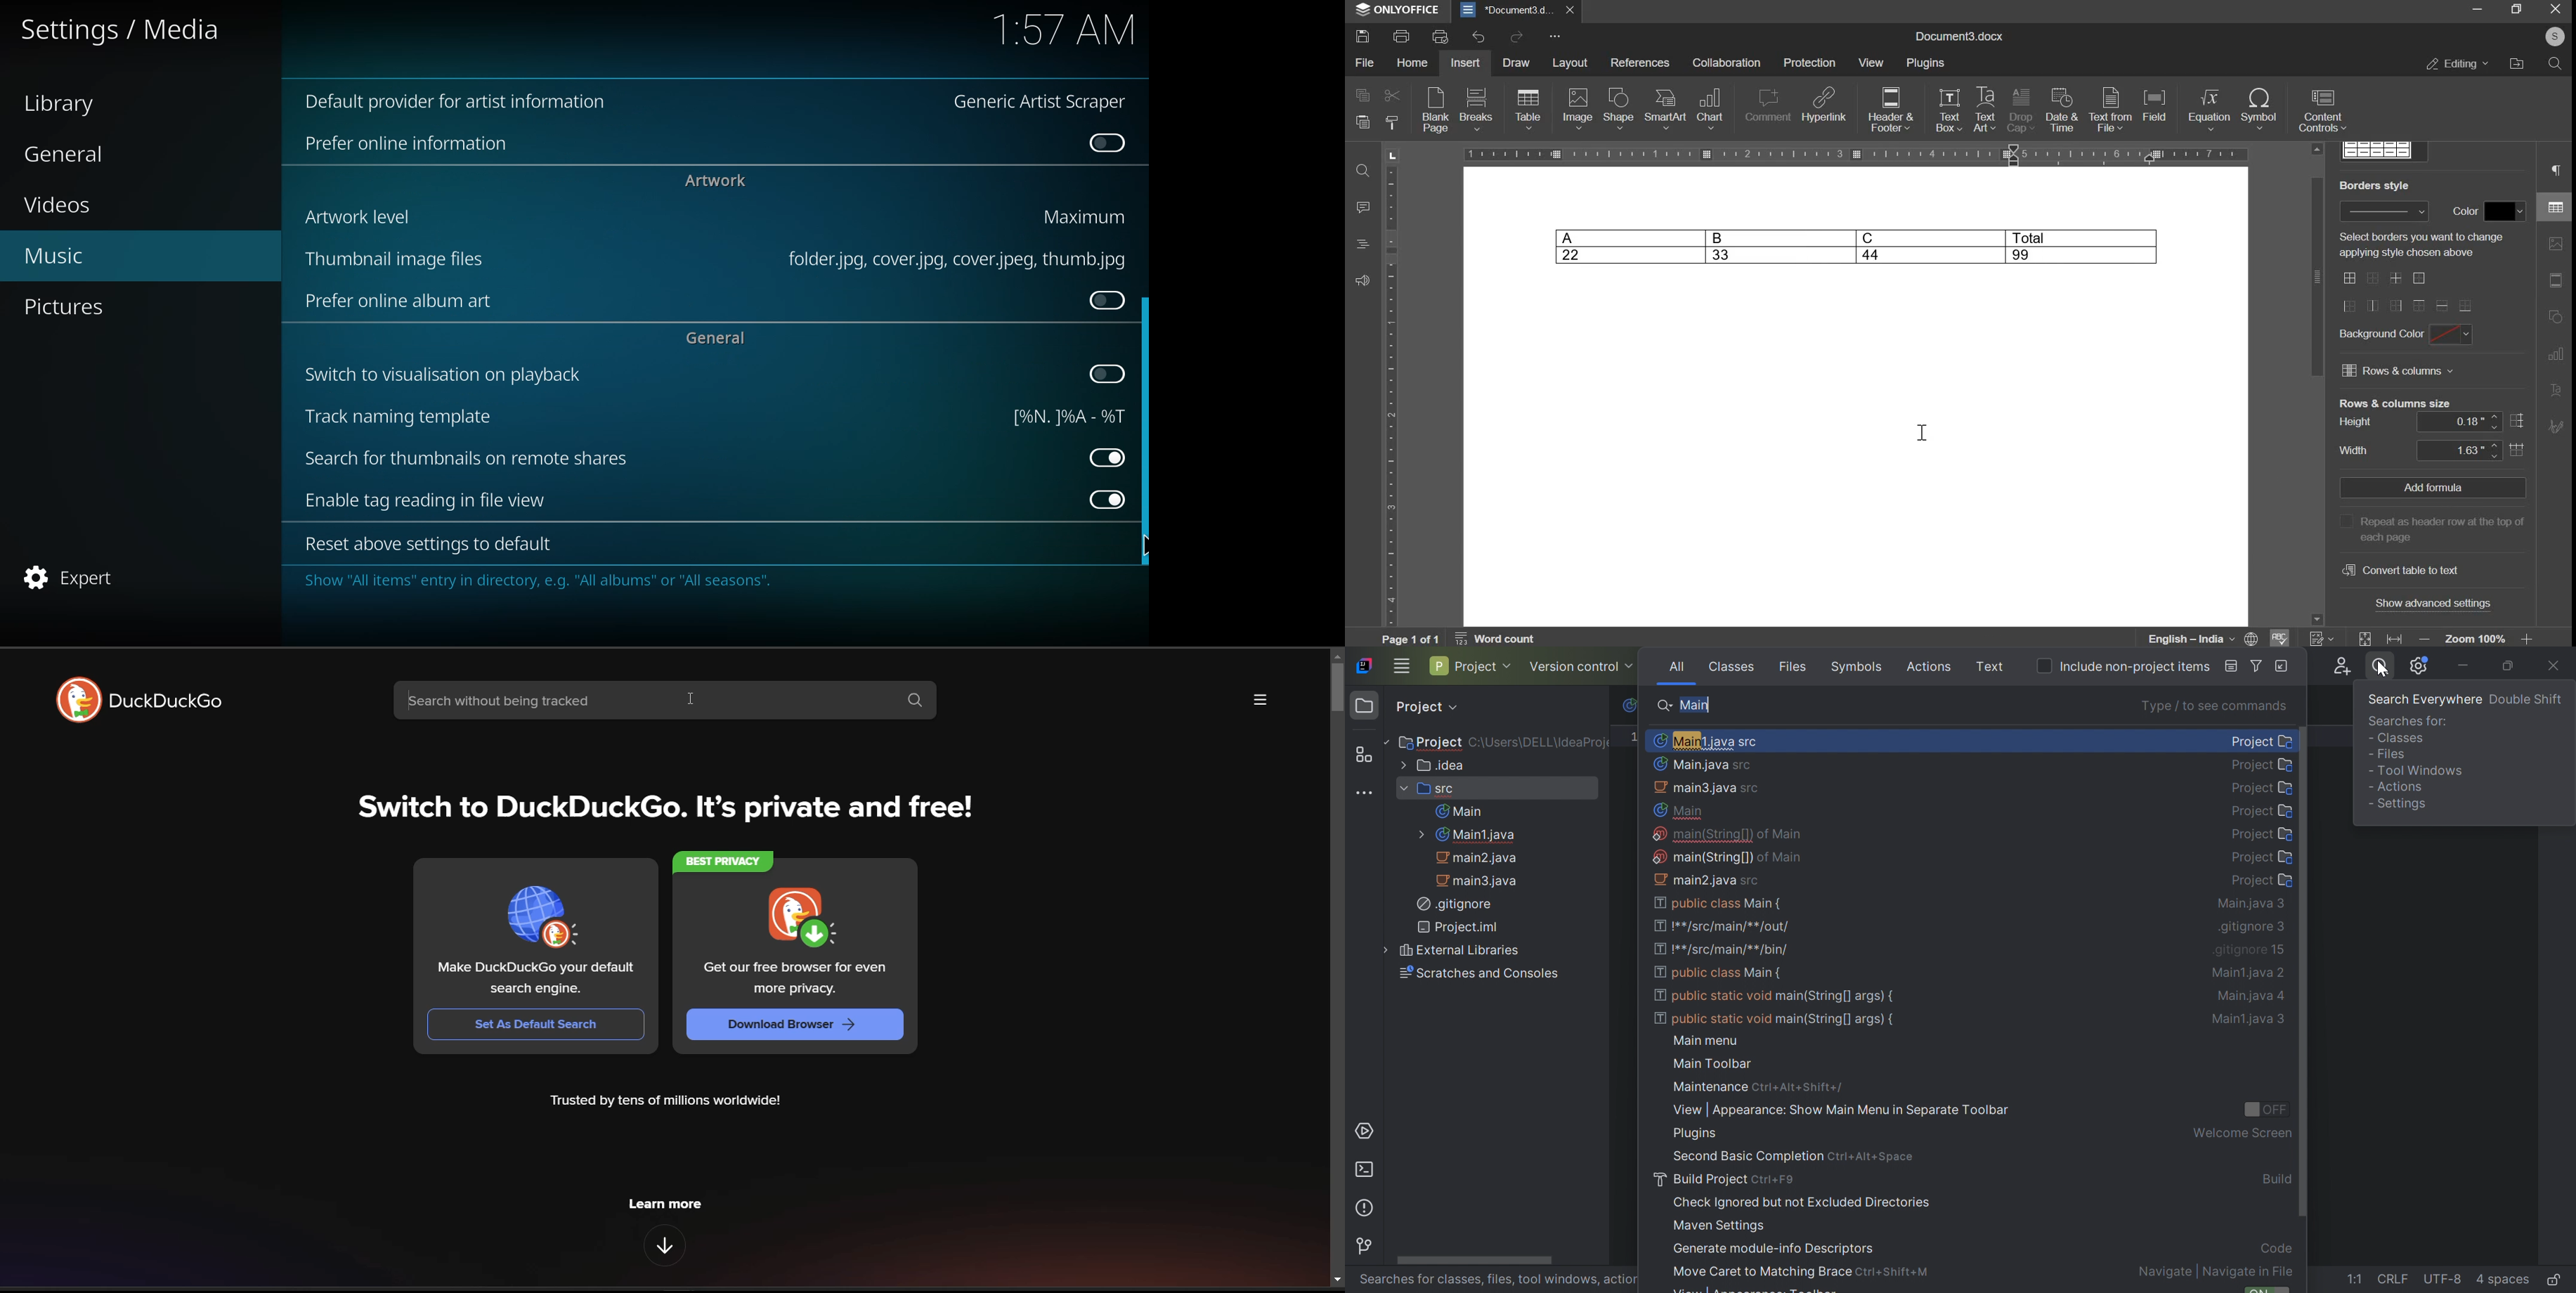 This screenshot has width=2576, height=1316. Describe the element at coordinates (1665, 108) in the screenshot. I see `smart art` at that location.